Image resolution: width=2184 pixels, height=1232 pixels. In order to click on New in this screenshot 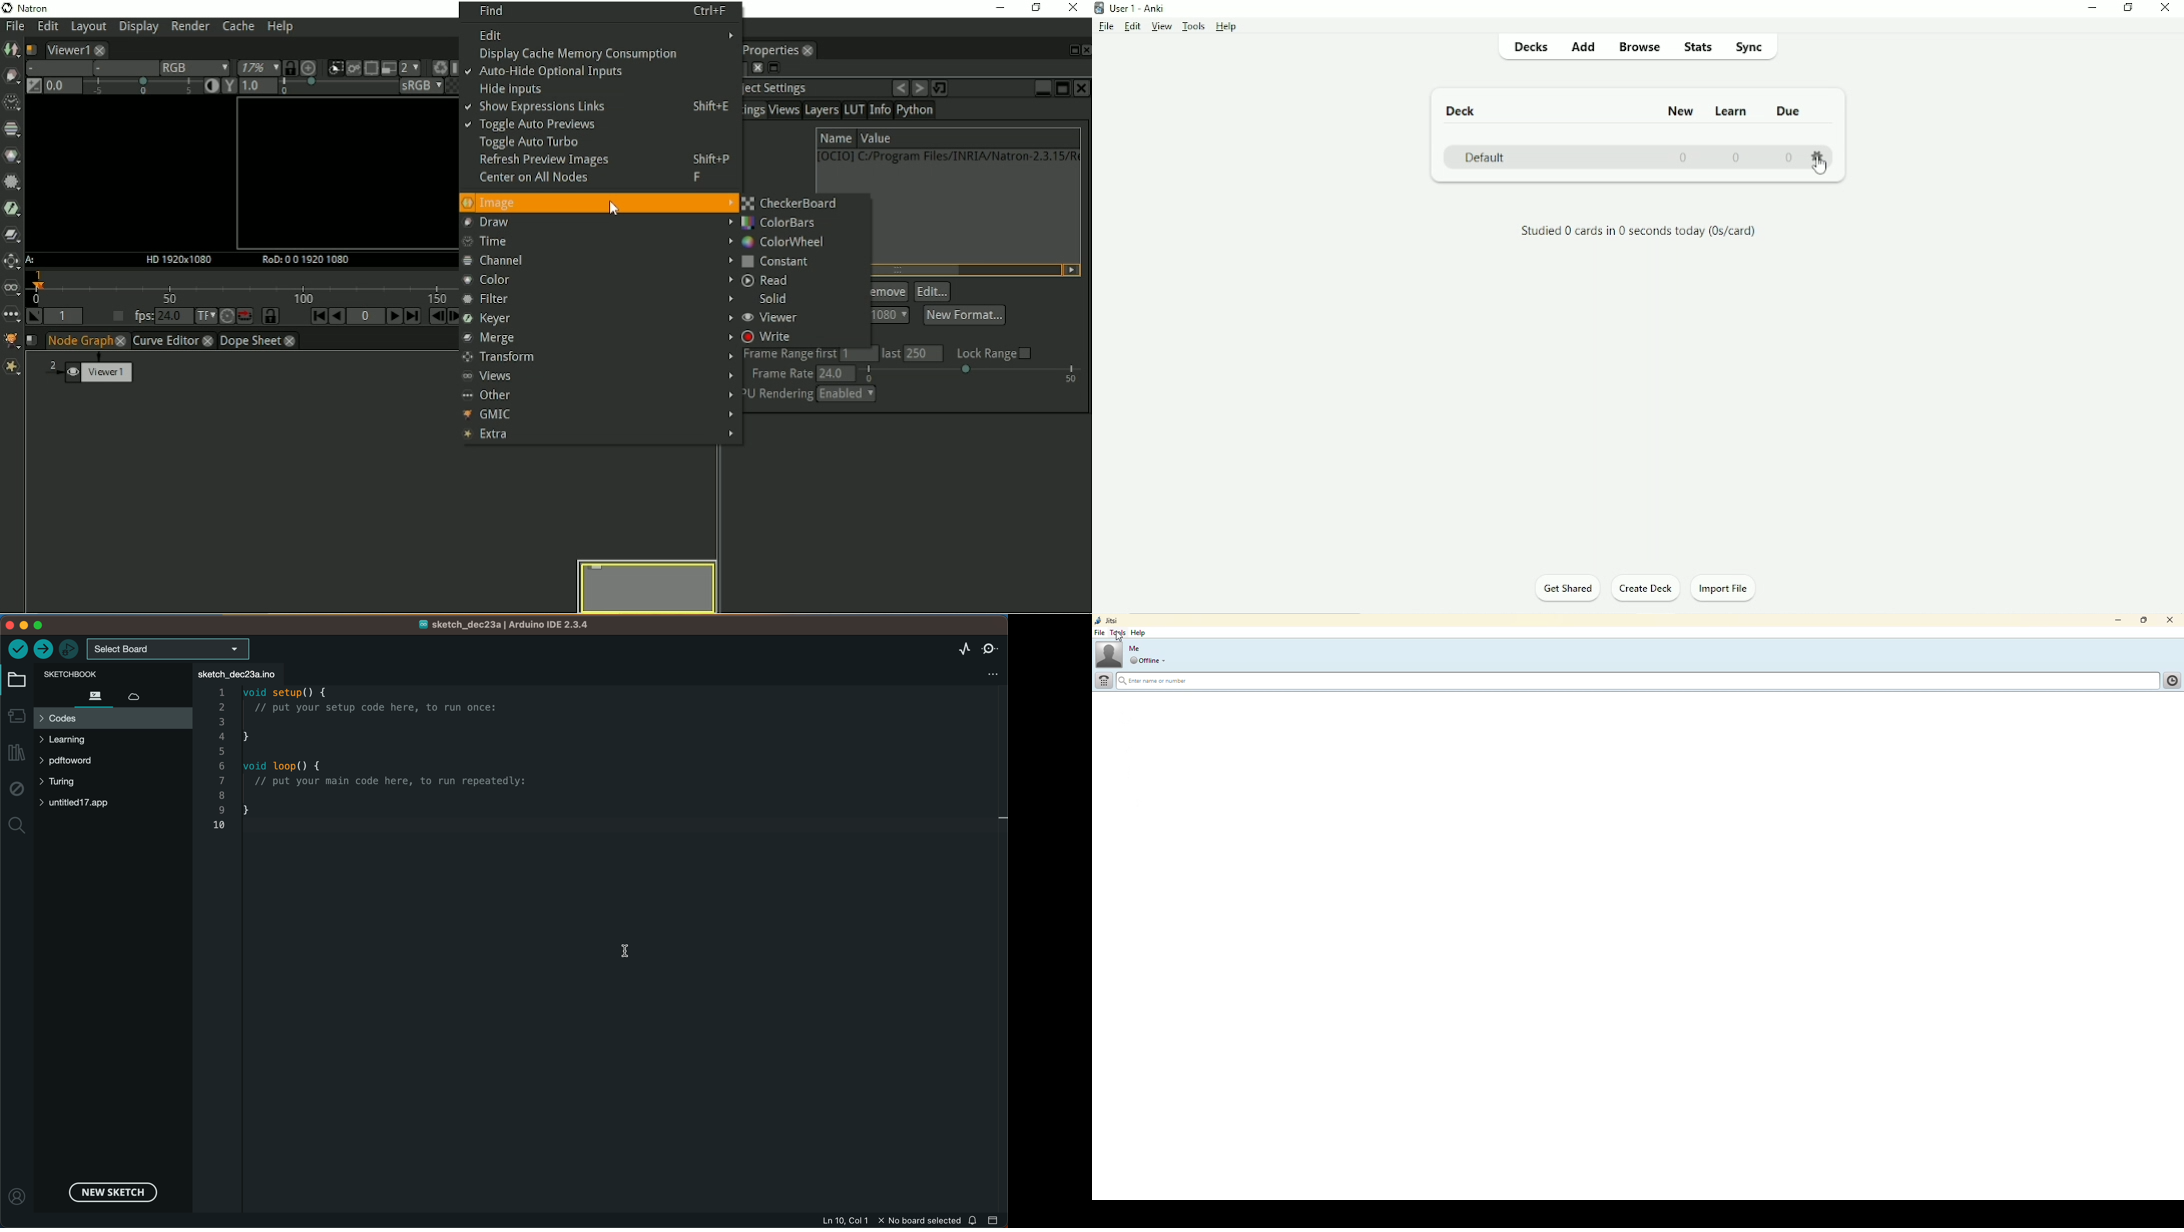, I will do `click(1680, 111)`.